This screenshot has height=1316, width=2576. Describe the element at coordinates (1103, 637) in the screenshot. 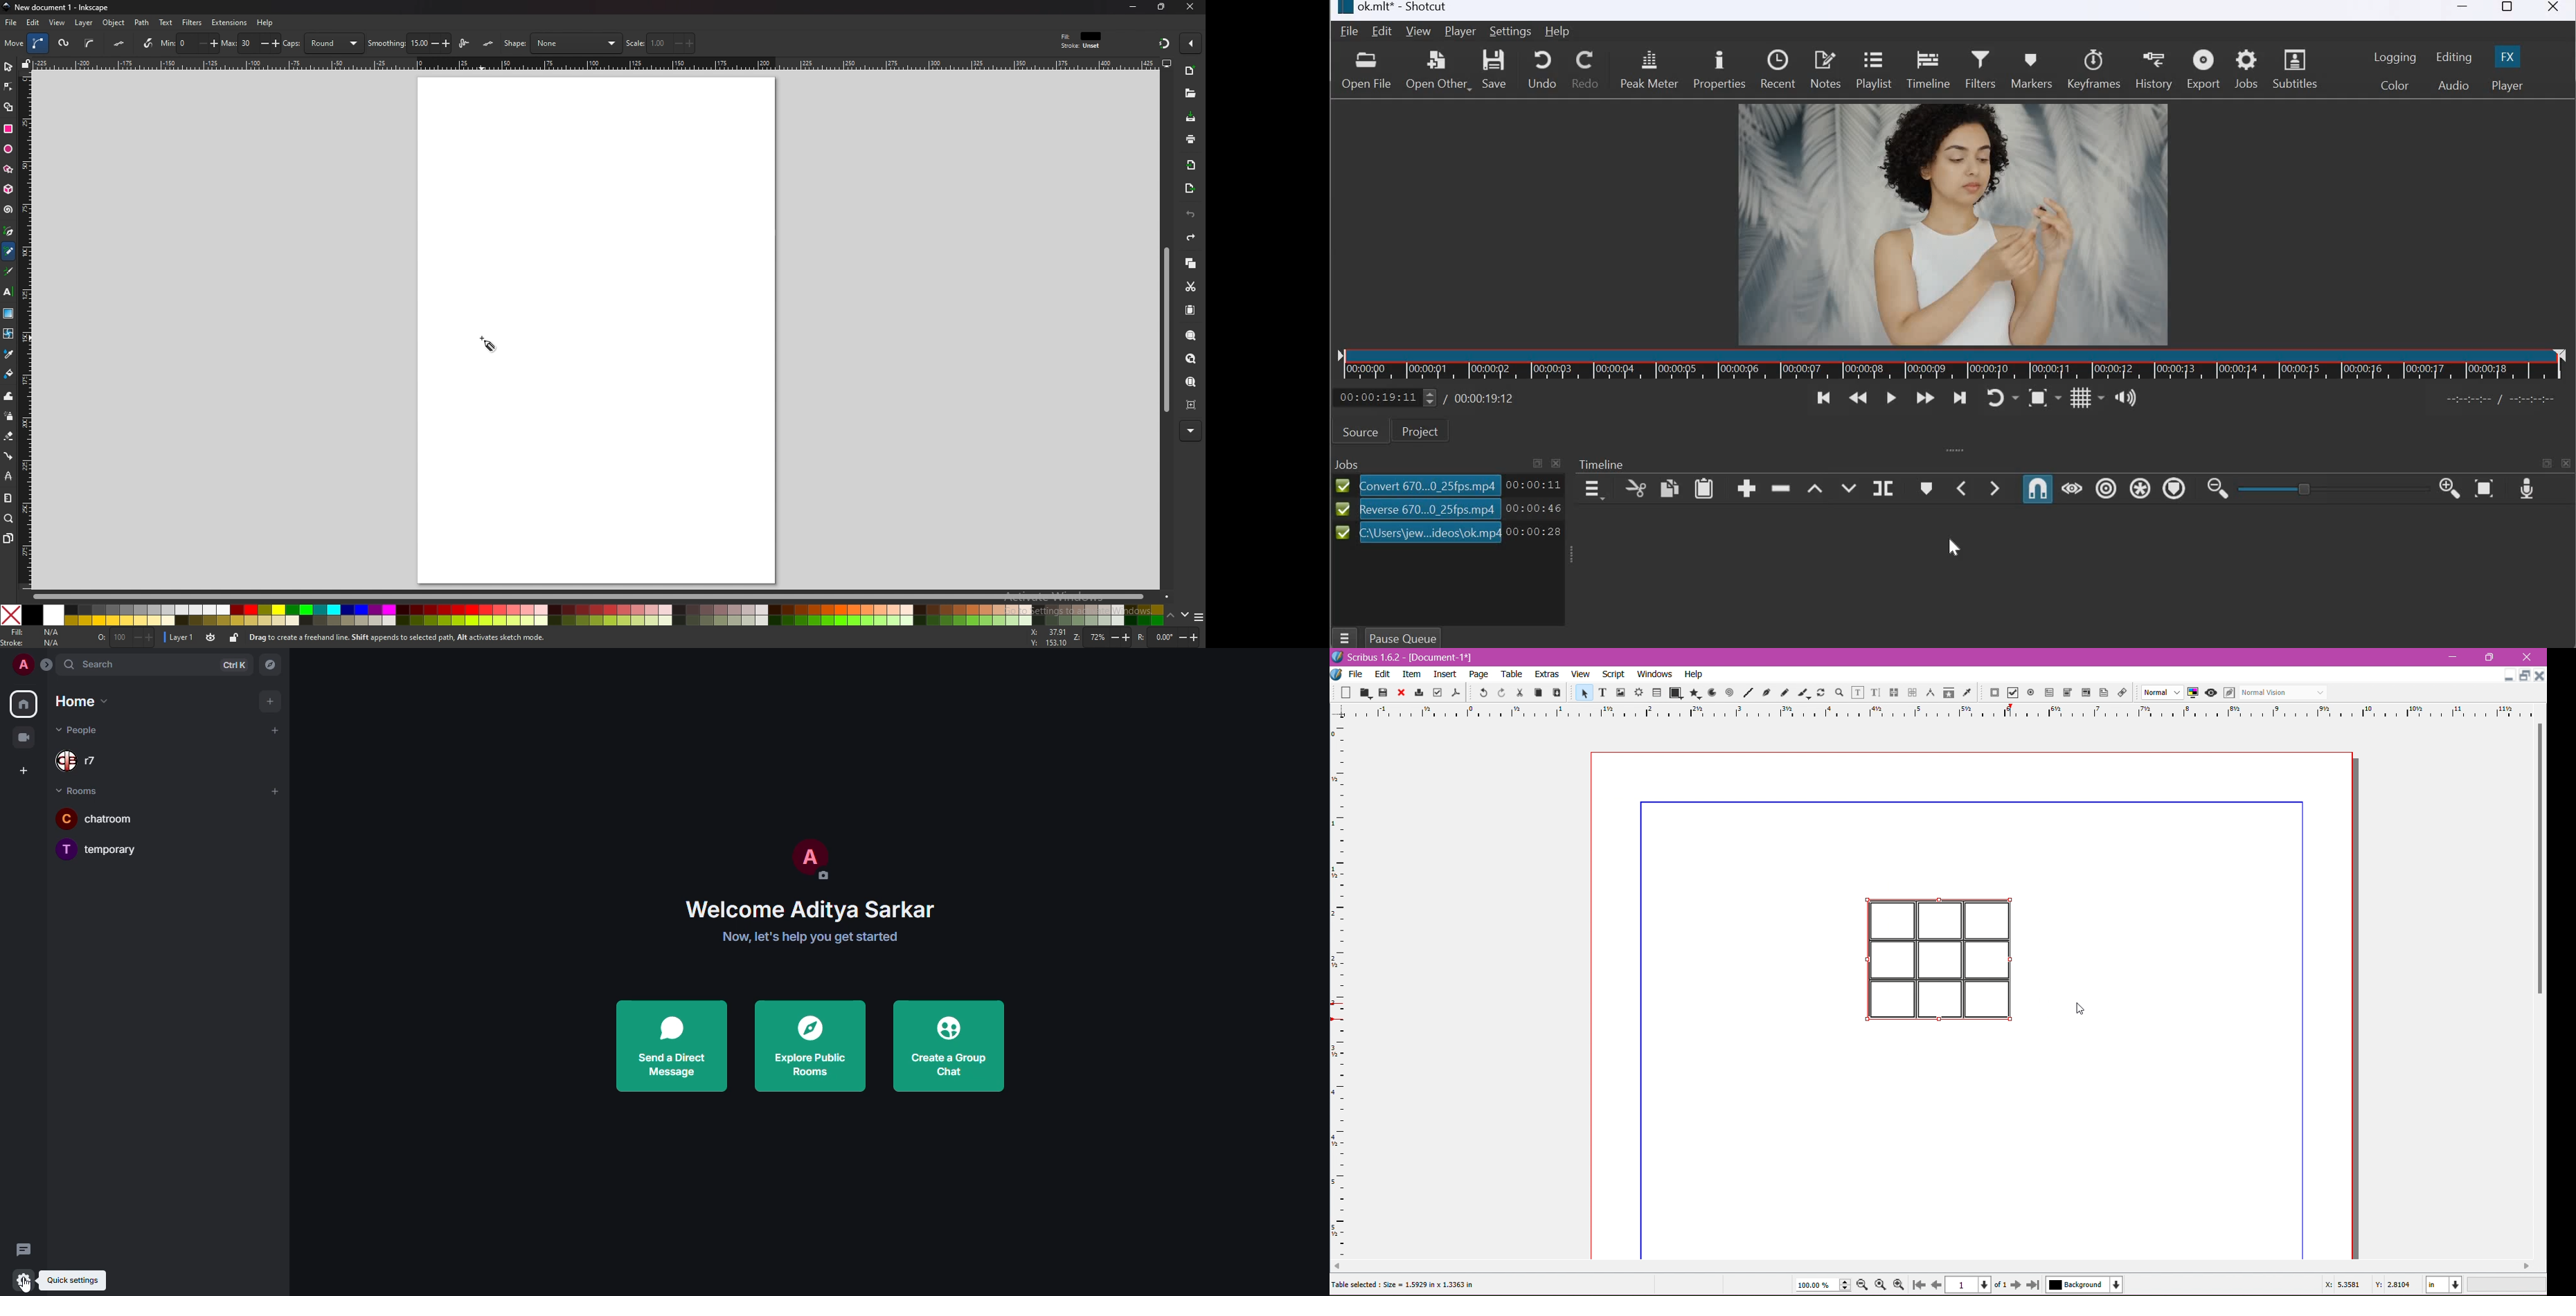

I see `zoom` at that location.